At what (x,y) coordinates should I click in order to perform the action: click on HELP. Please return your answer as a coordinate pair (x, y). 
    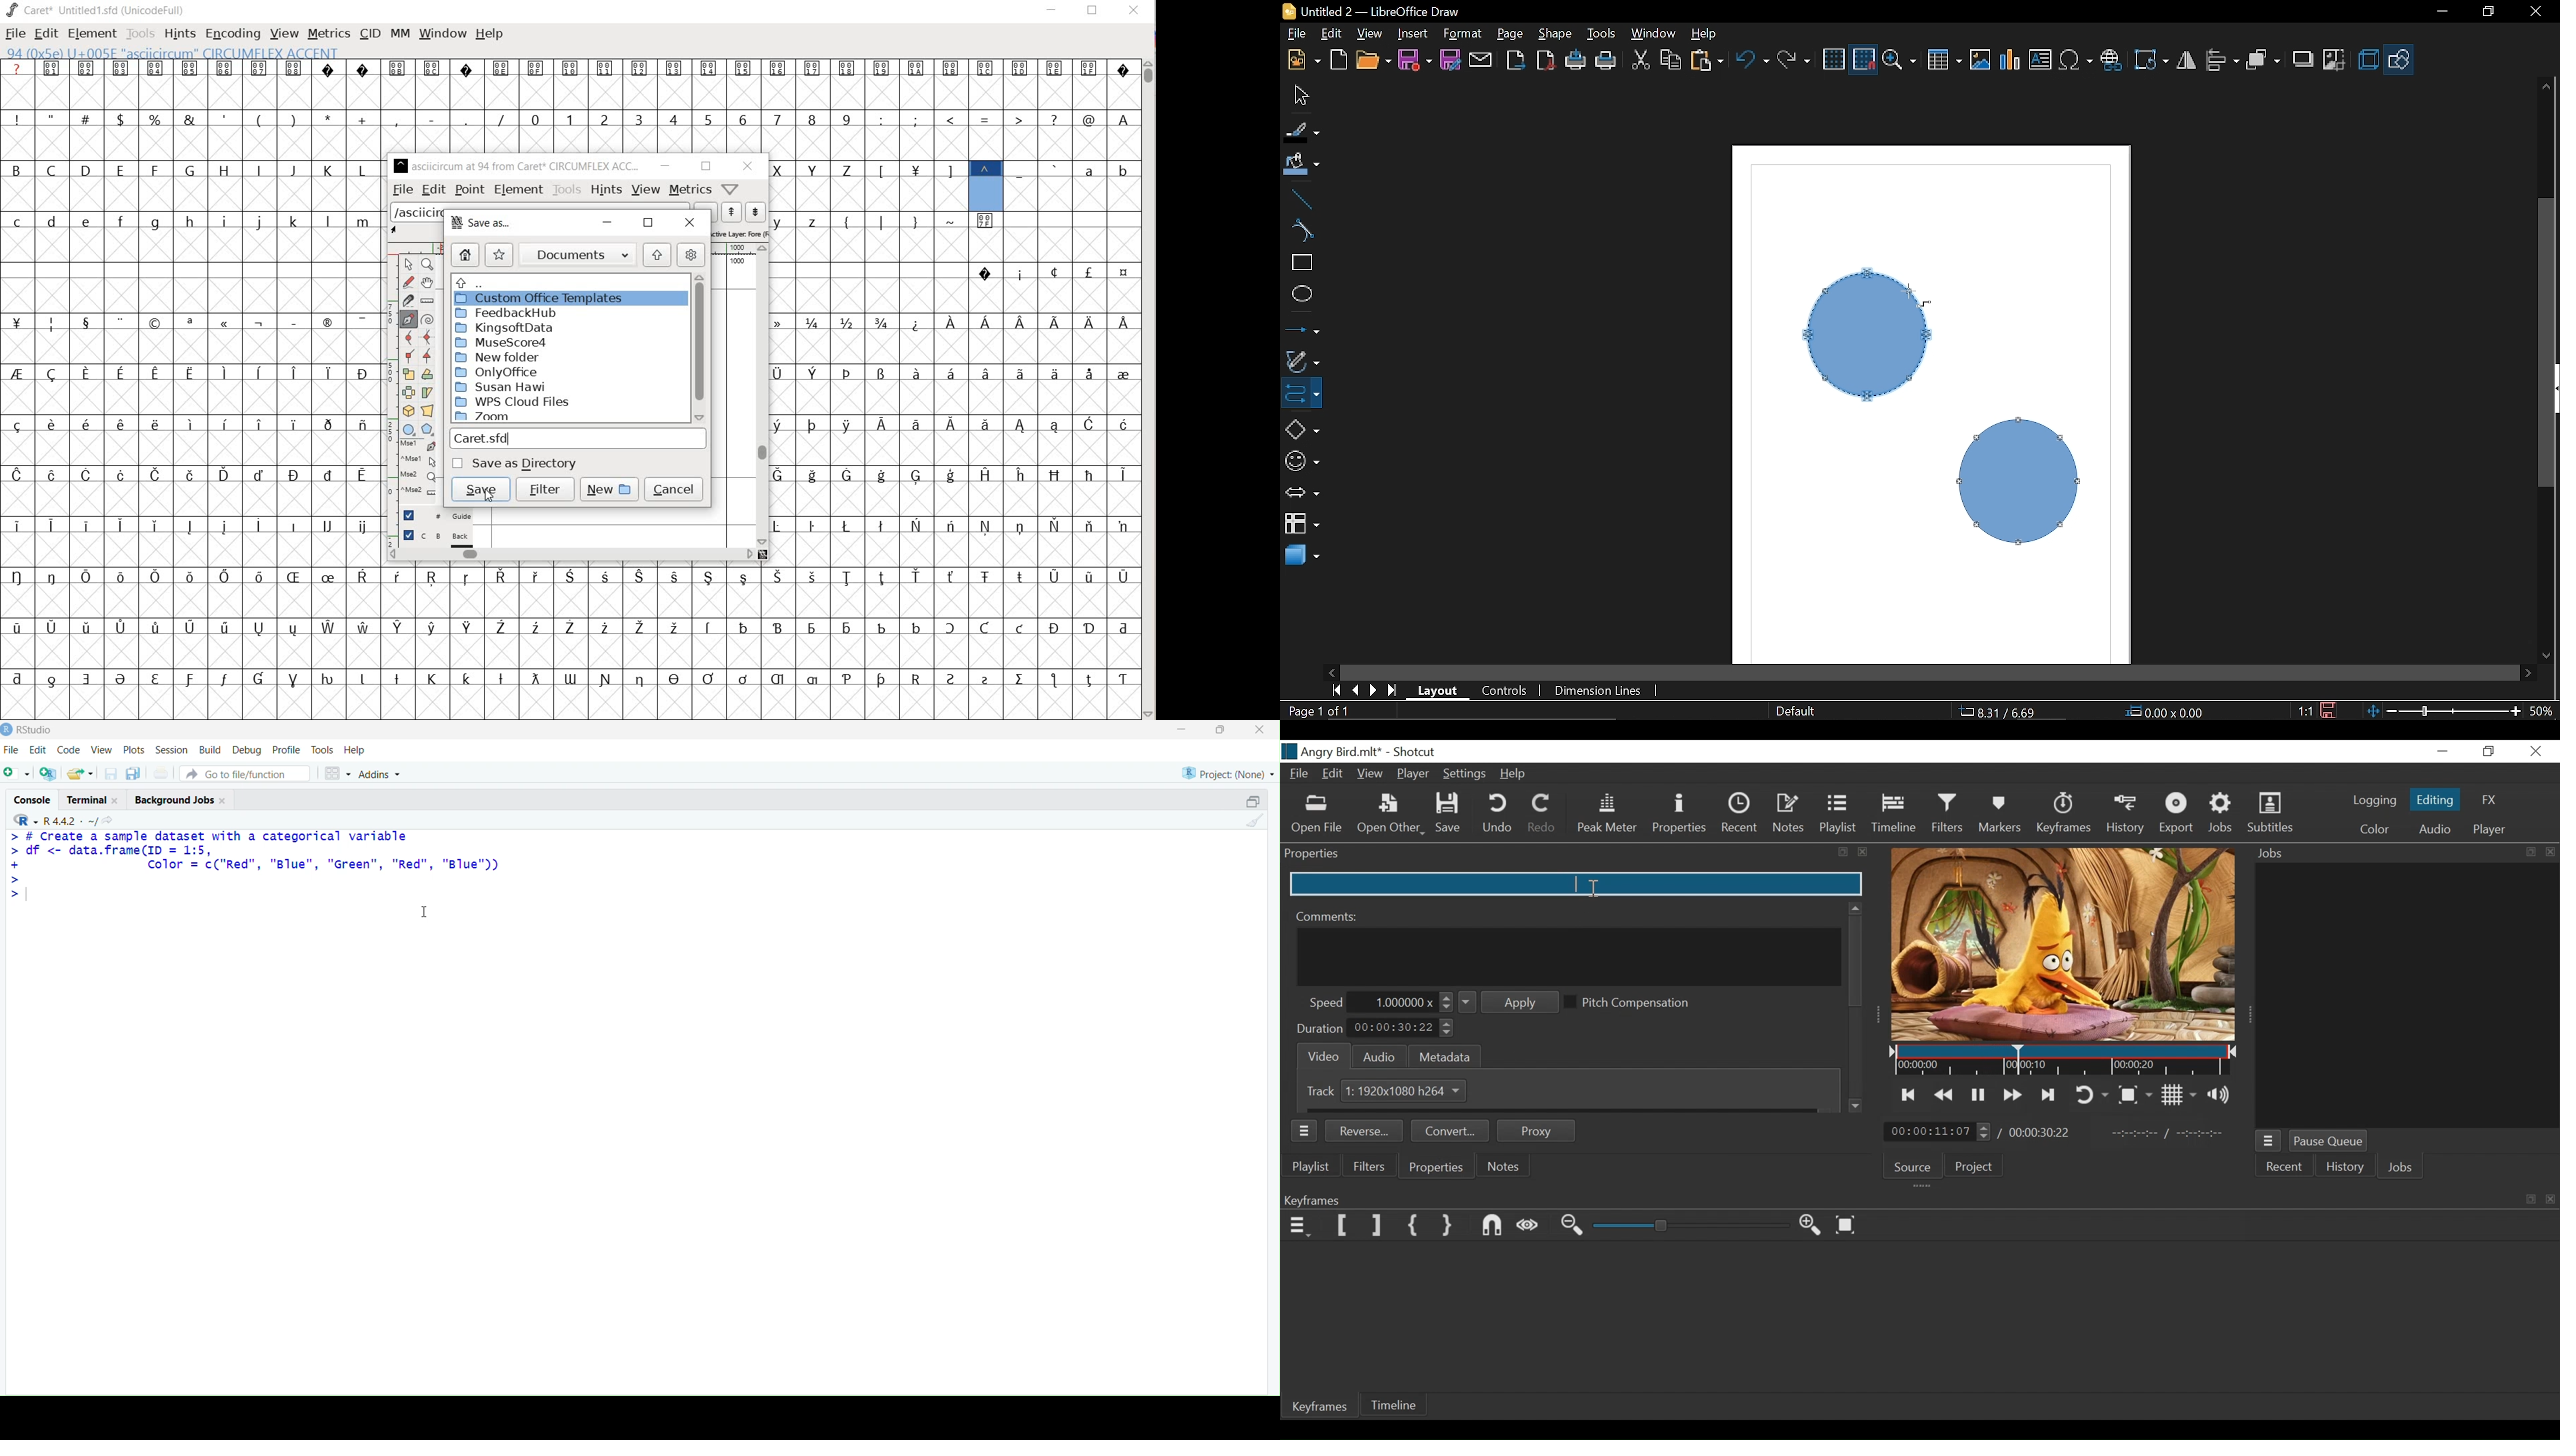
    Looking at the image, I should click on (490, 33).